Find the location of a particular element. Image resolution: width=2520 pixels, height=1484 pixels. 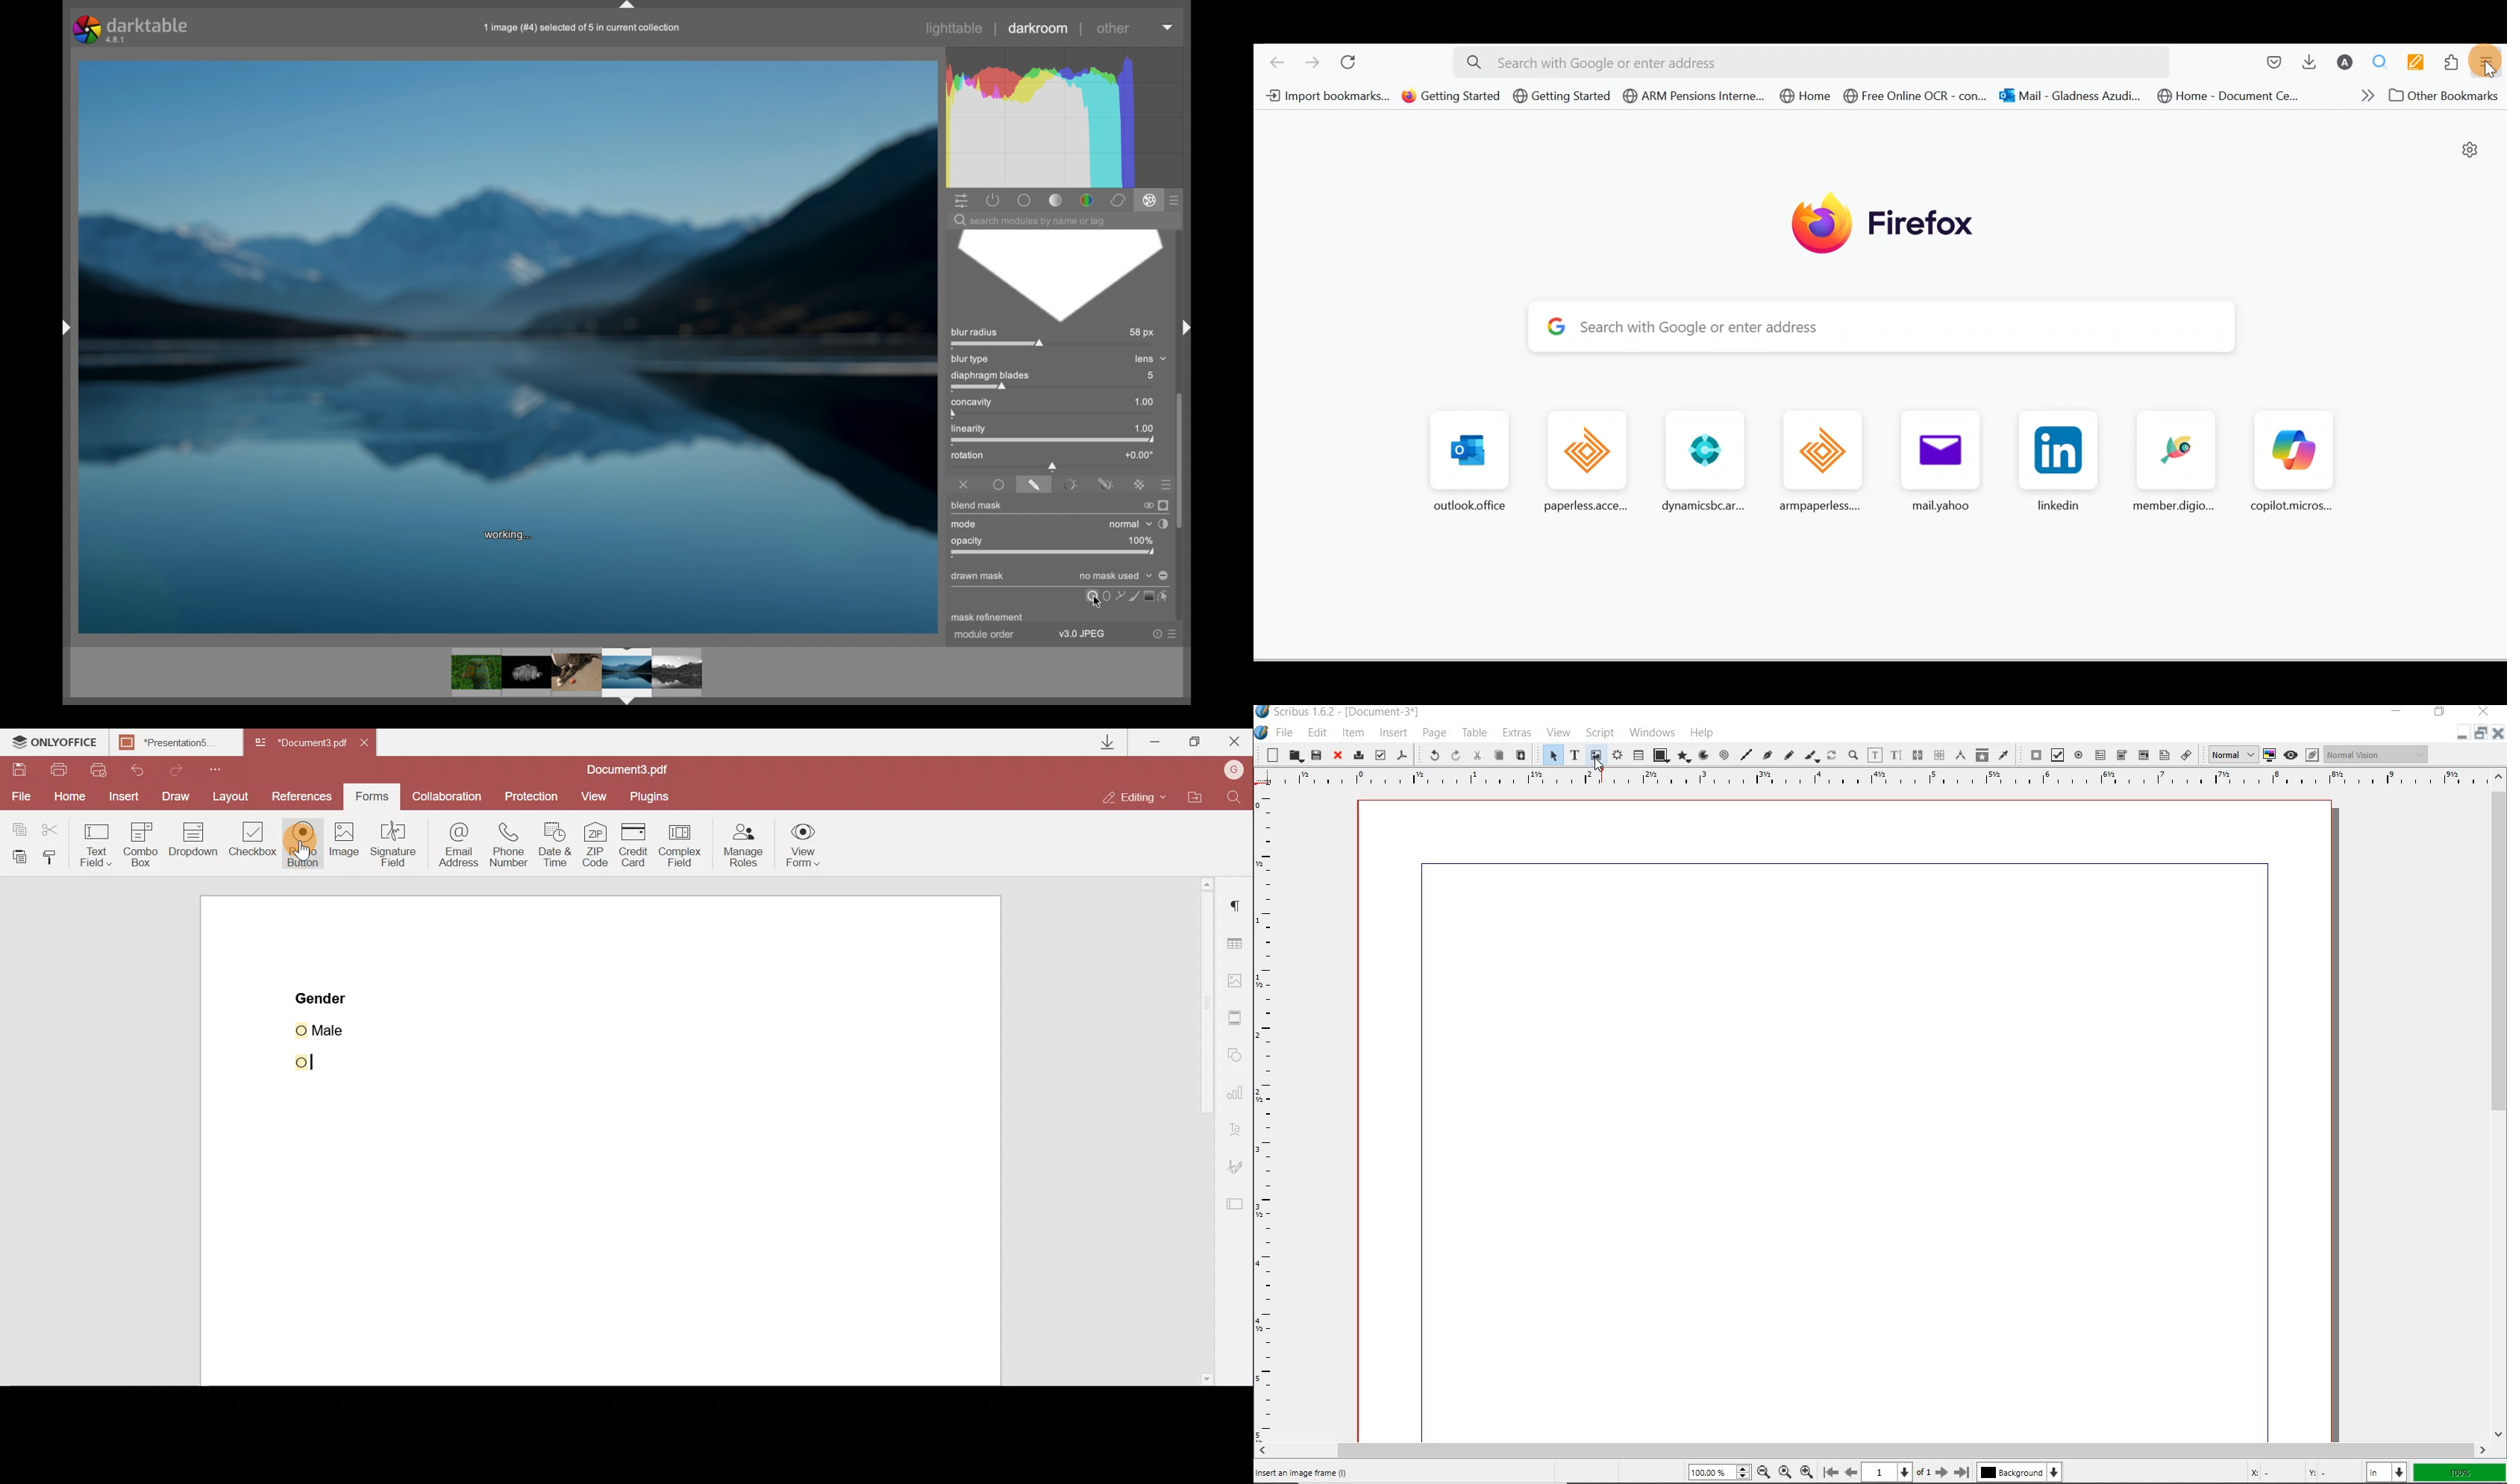

Minimize is located at coordinates (1154, 741).